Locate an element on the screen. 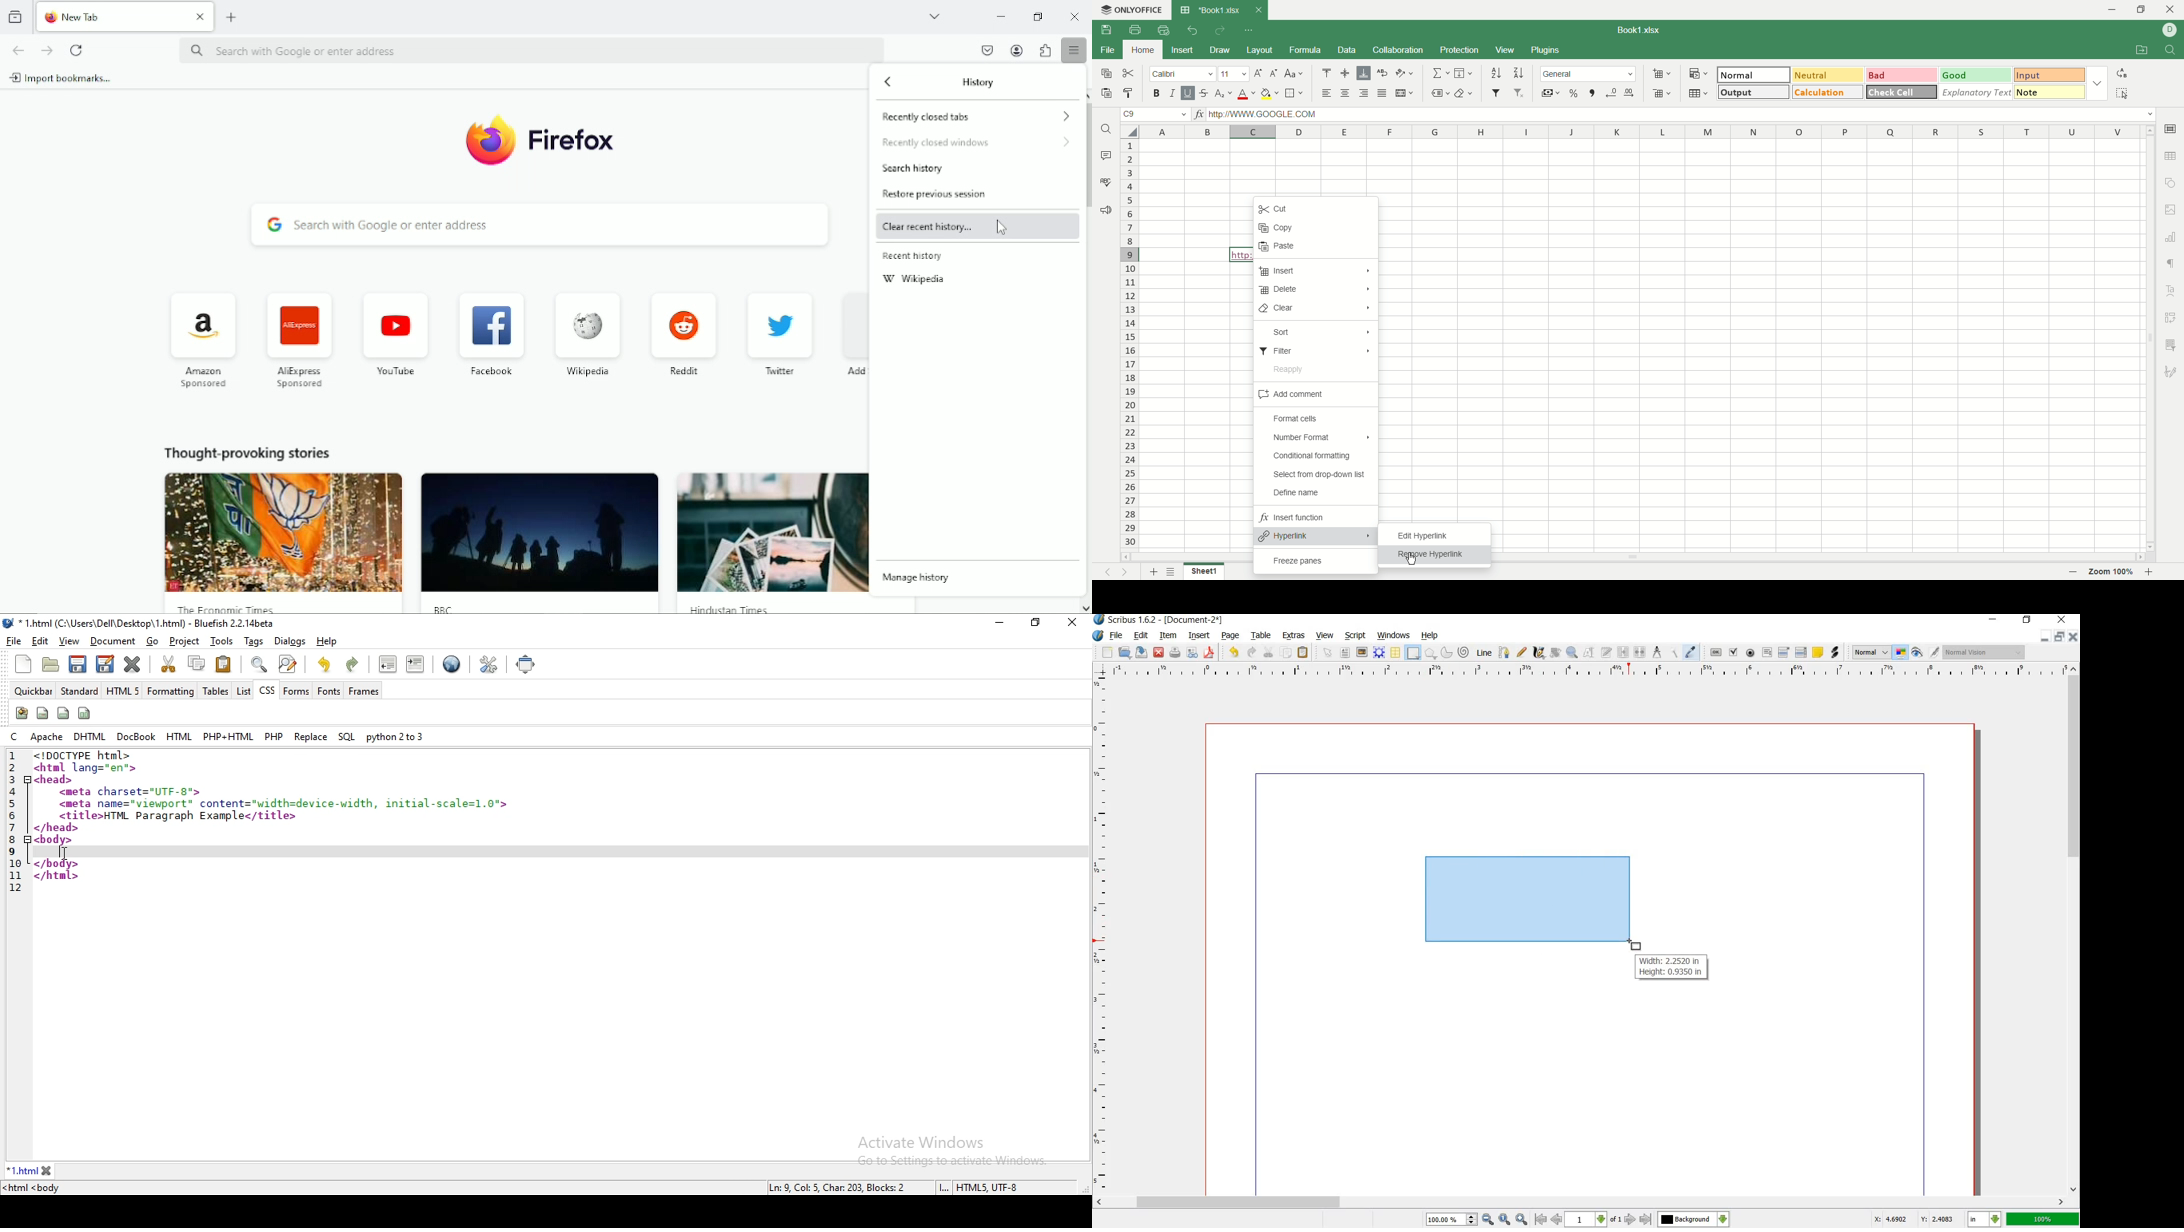 This screenshot has width=2184, height=1232. EDIT TEXT WITH STORY EDITOR is located at coordinates (1607, 653).